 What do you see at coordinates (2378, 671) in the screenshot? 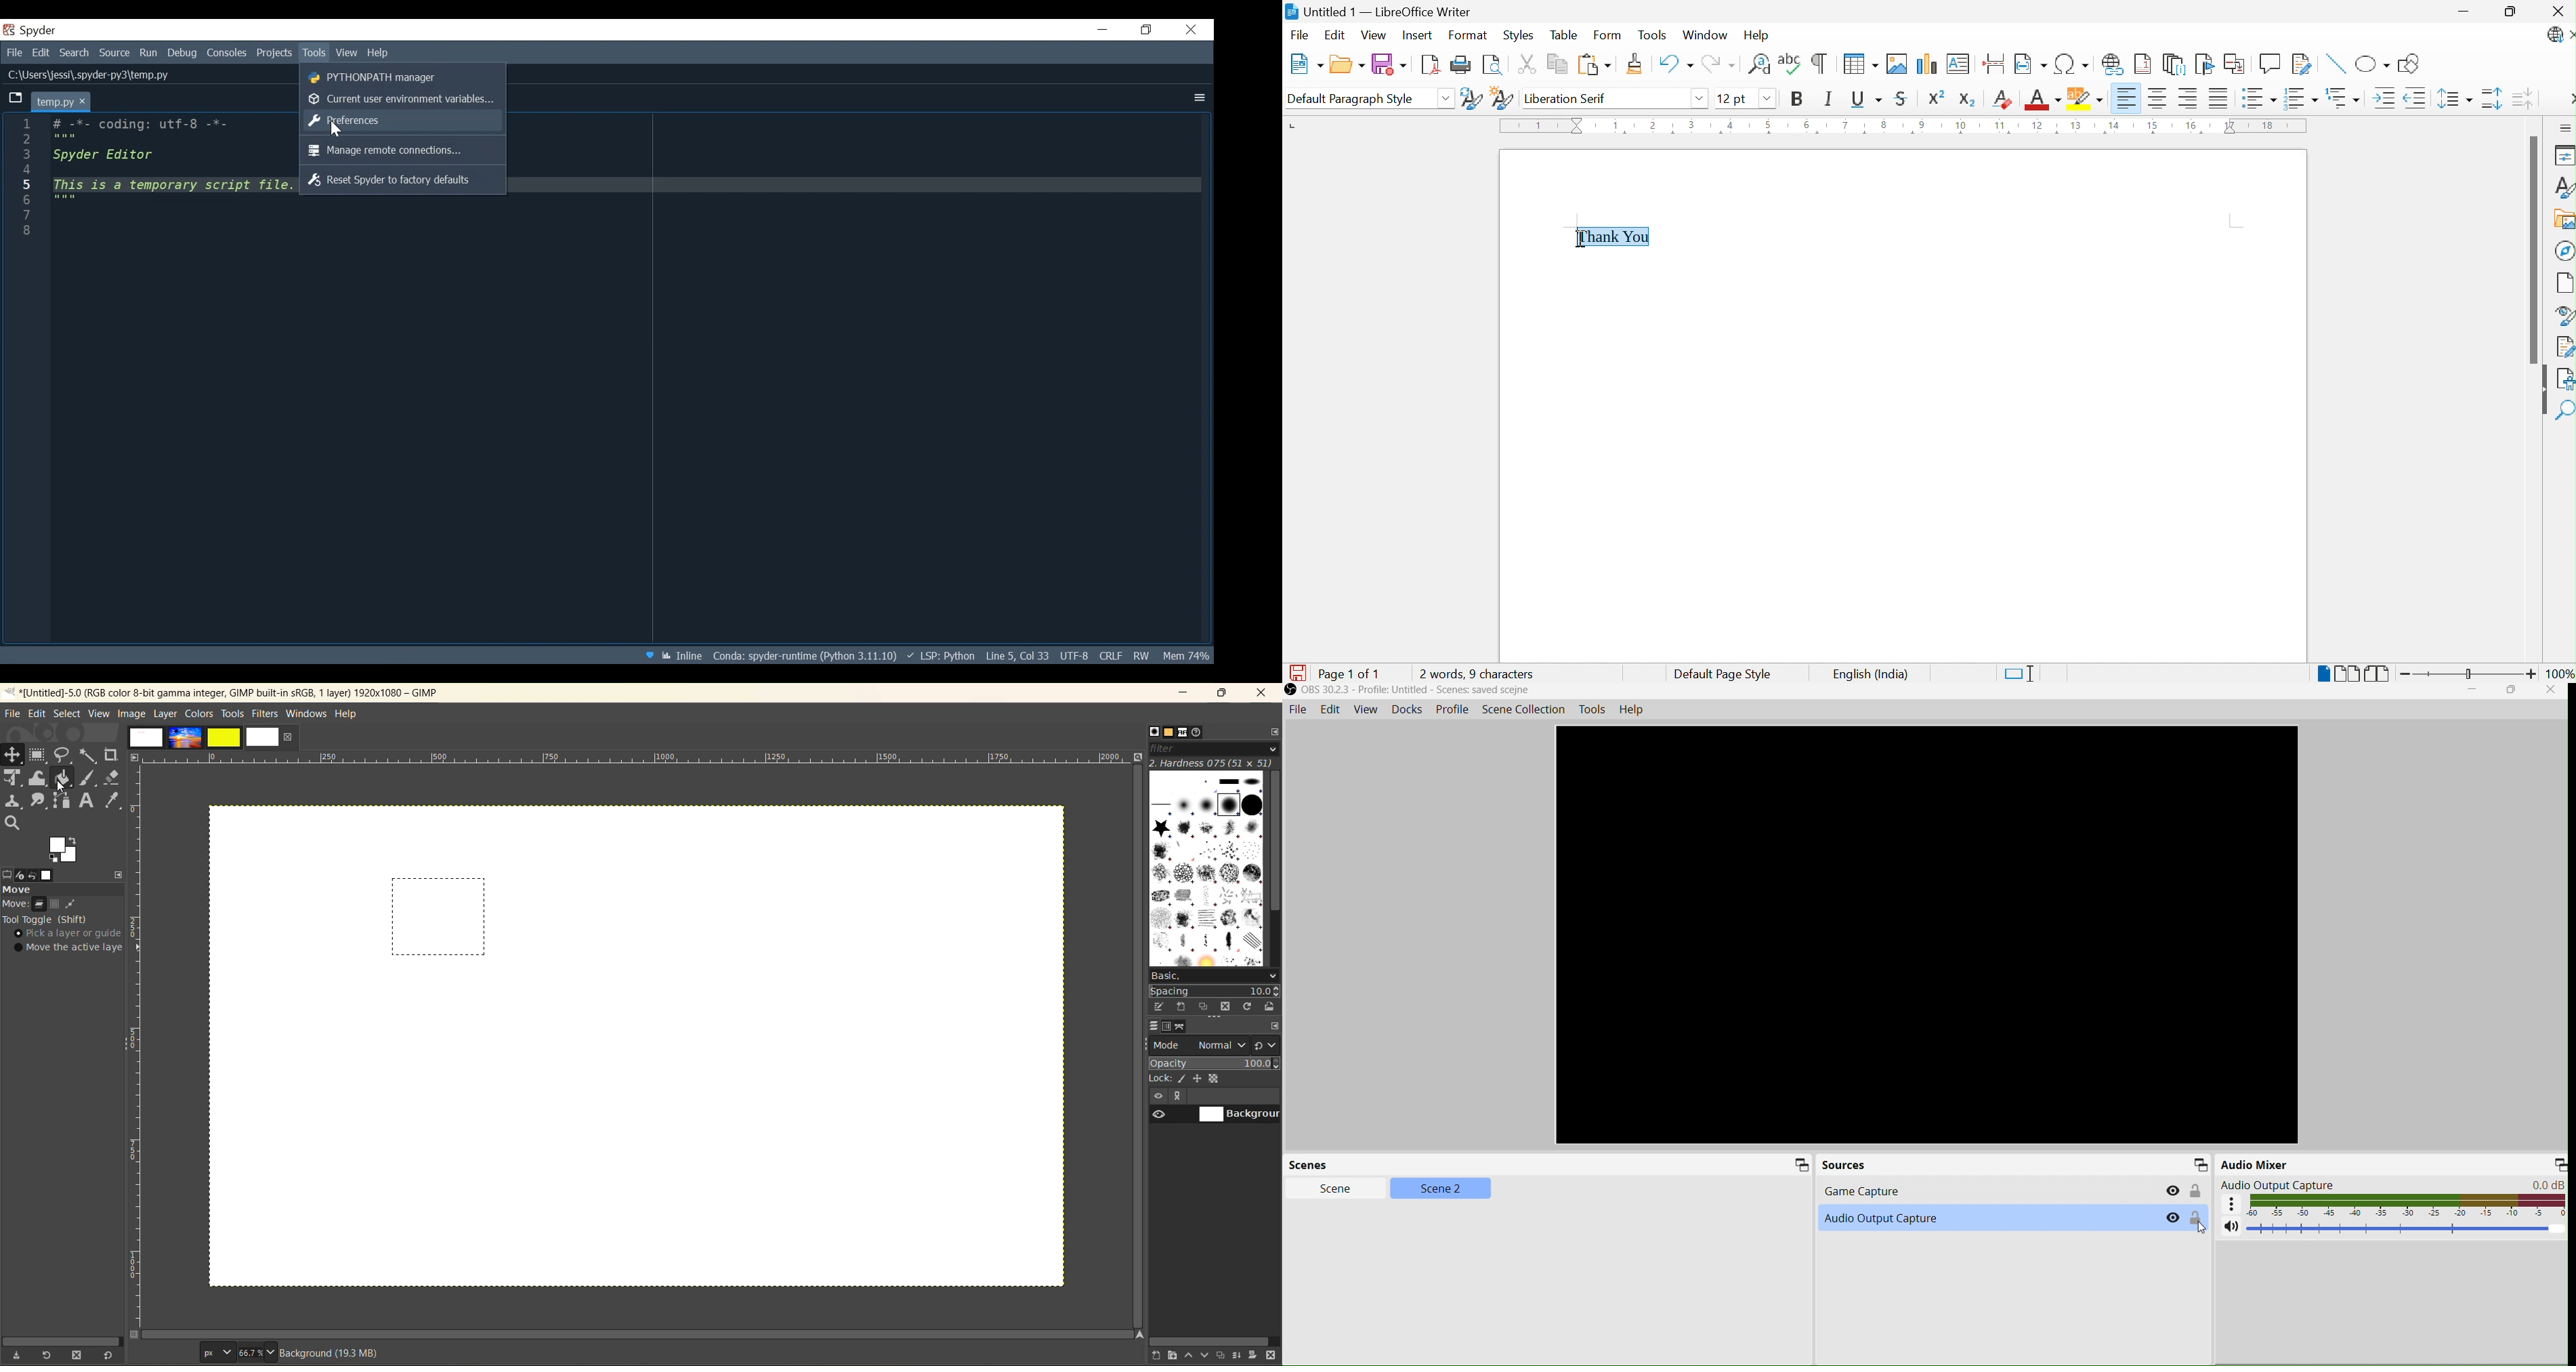
I see `Book View` at bounding box center [2378, 671].